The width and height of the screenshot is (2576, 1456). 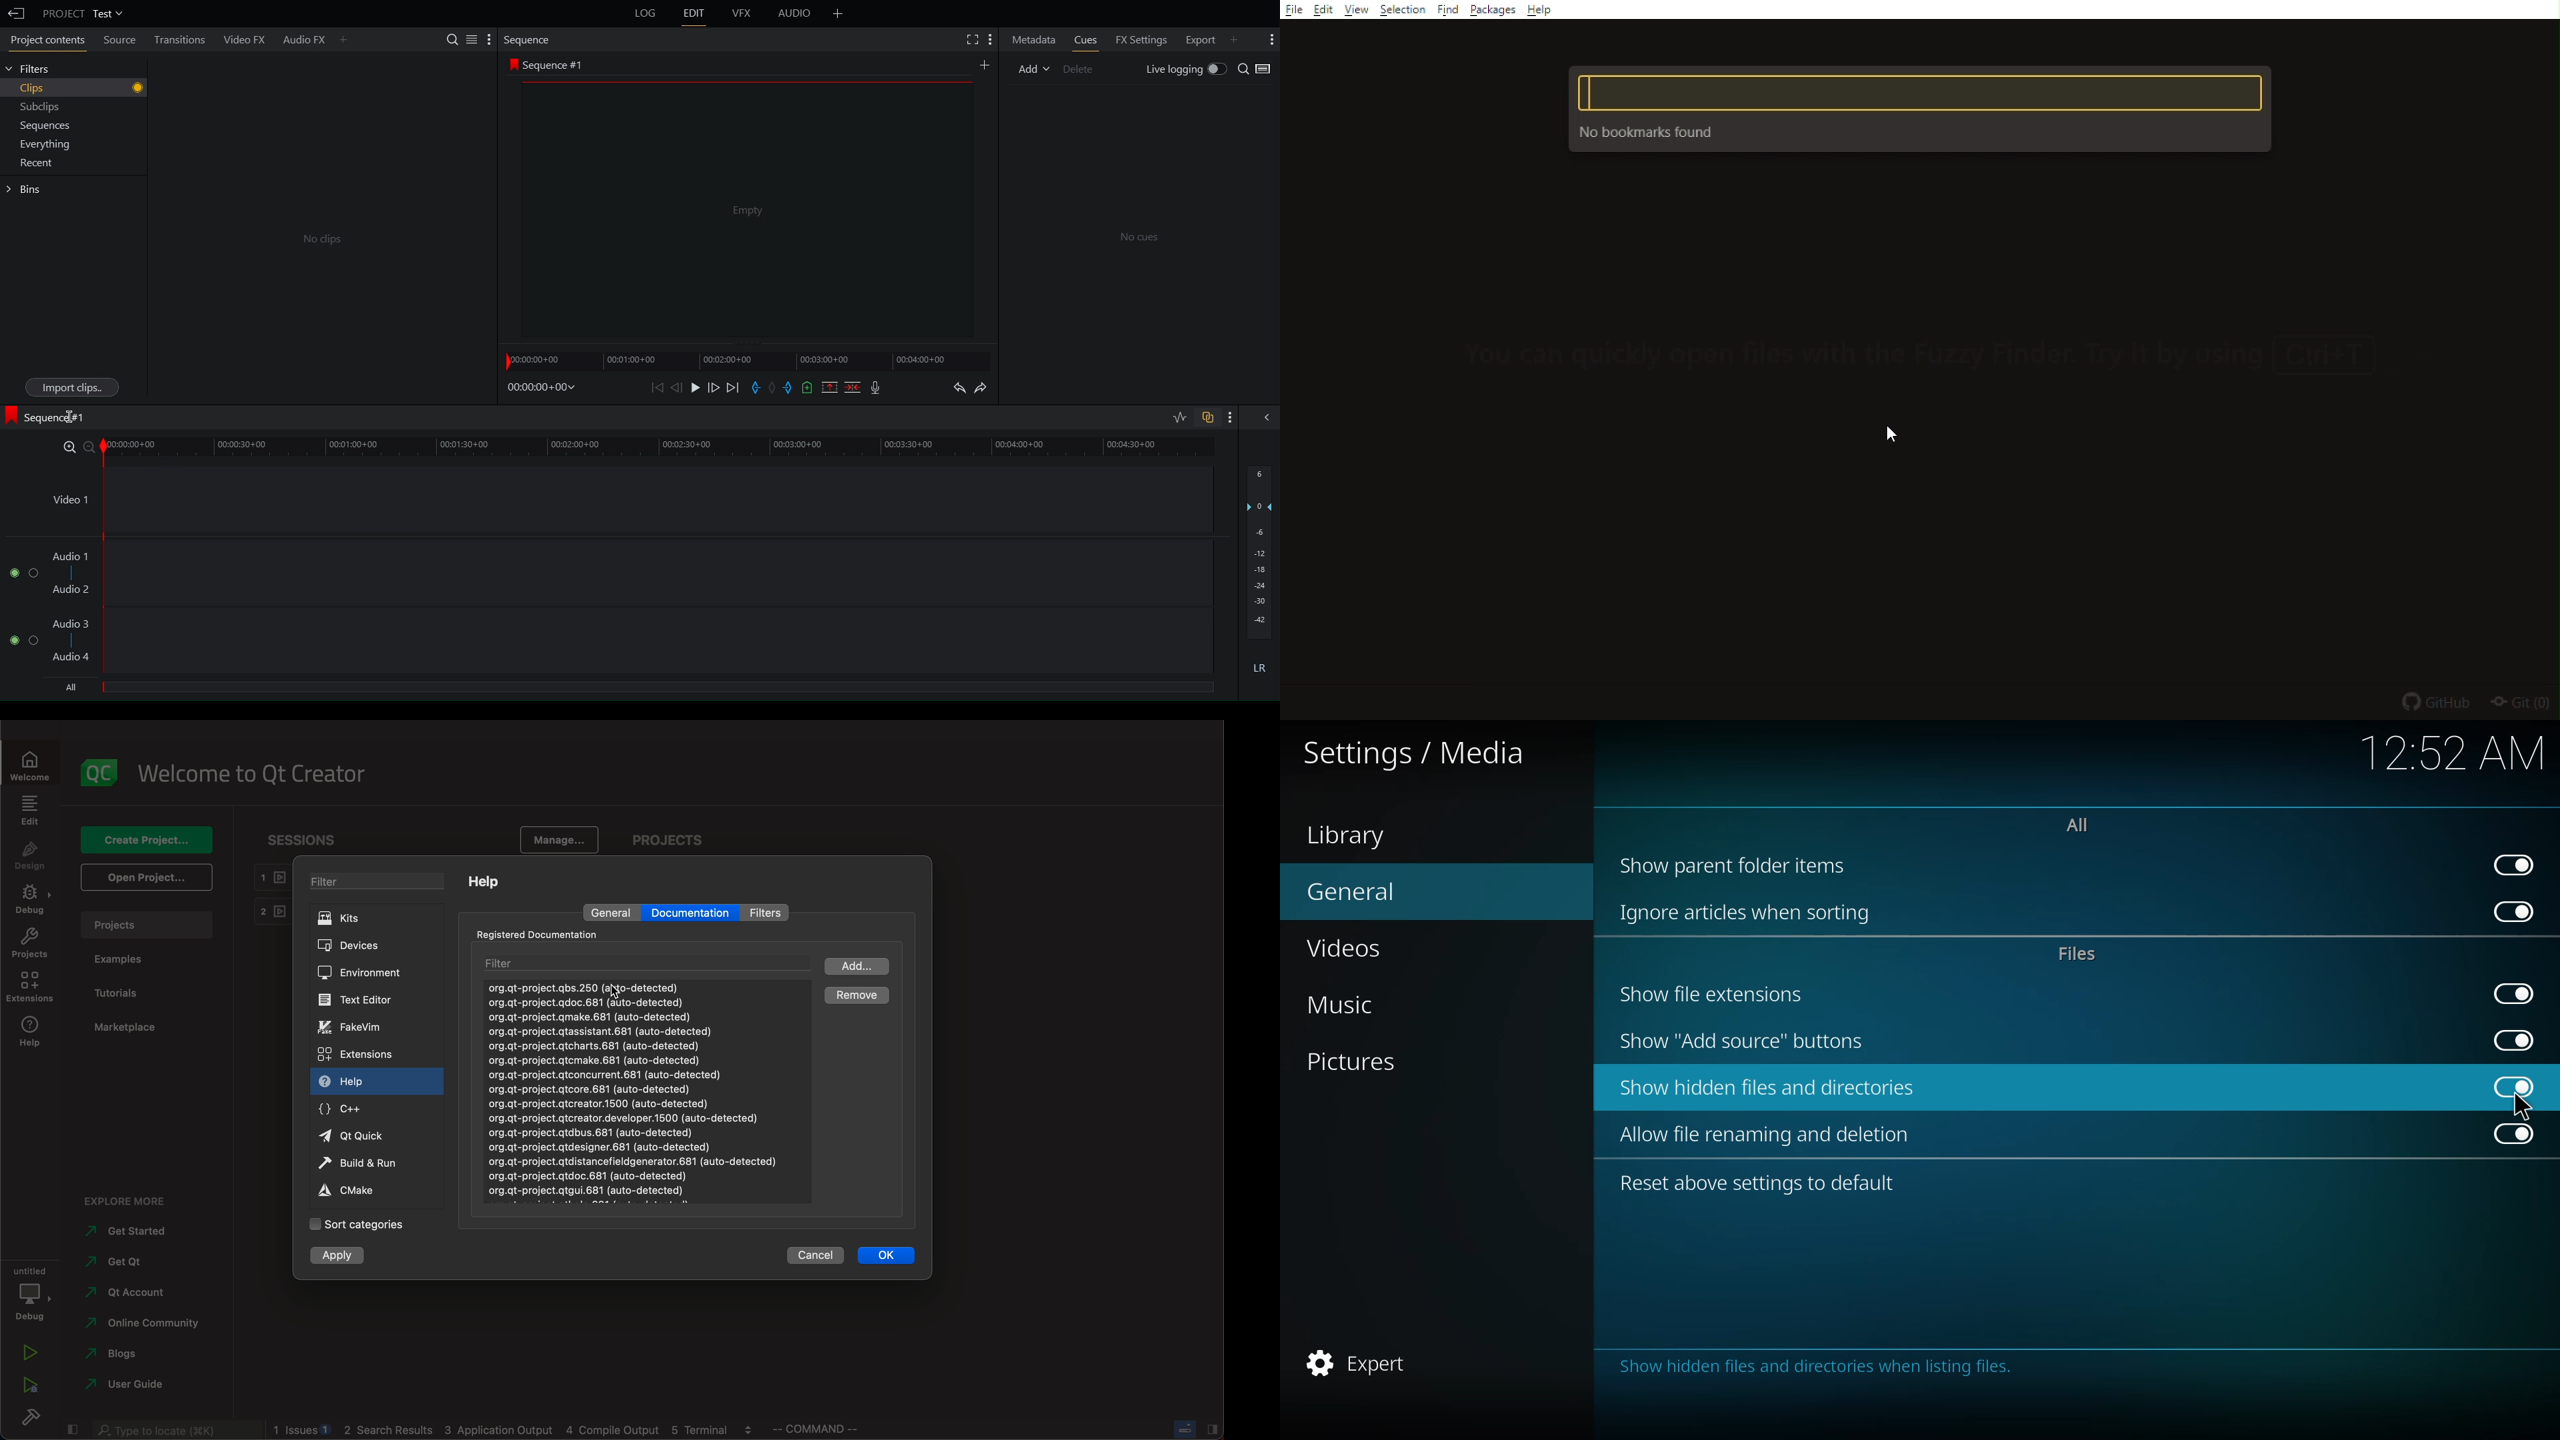 I want to click on Audio, so click(x=794, y=14).